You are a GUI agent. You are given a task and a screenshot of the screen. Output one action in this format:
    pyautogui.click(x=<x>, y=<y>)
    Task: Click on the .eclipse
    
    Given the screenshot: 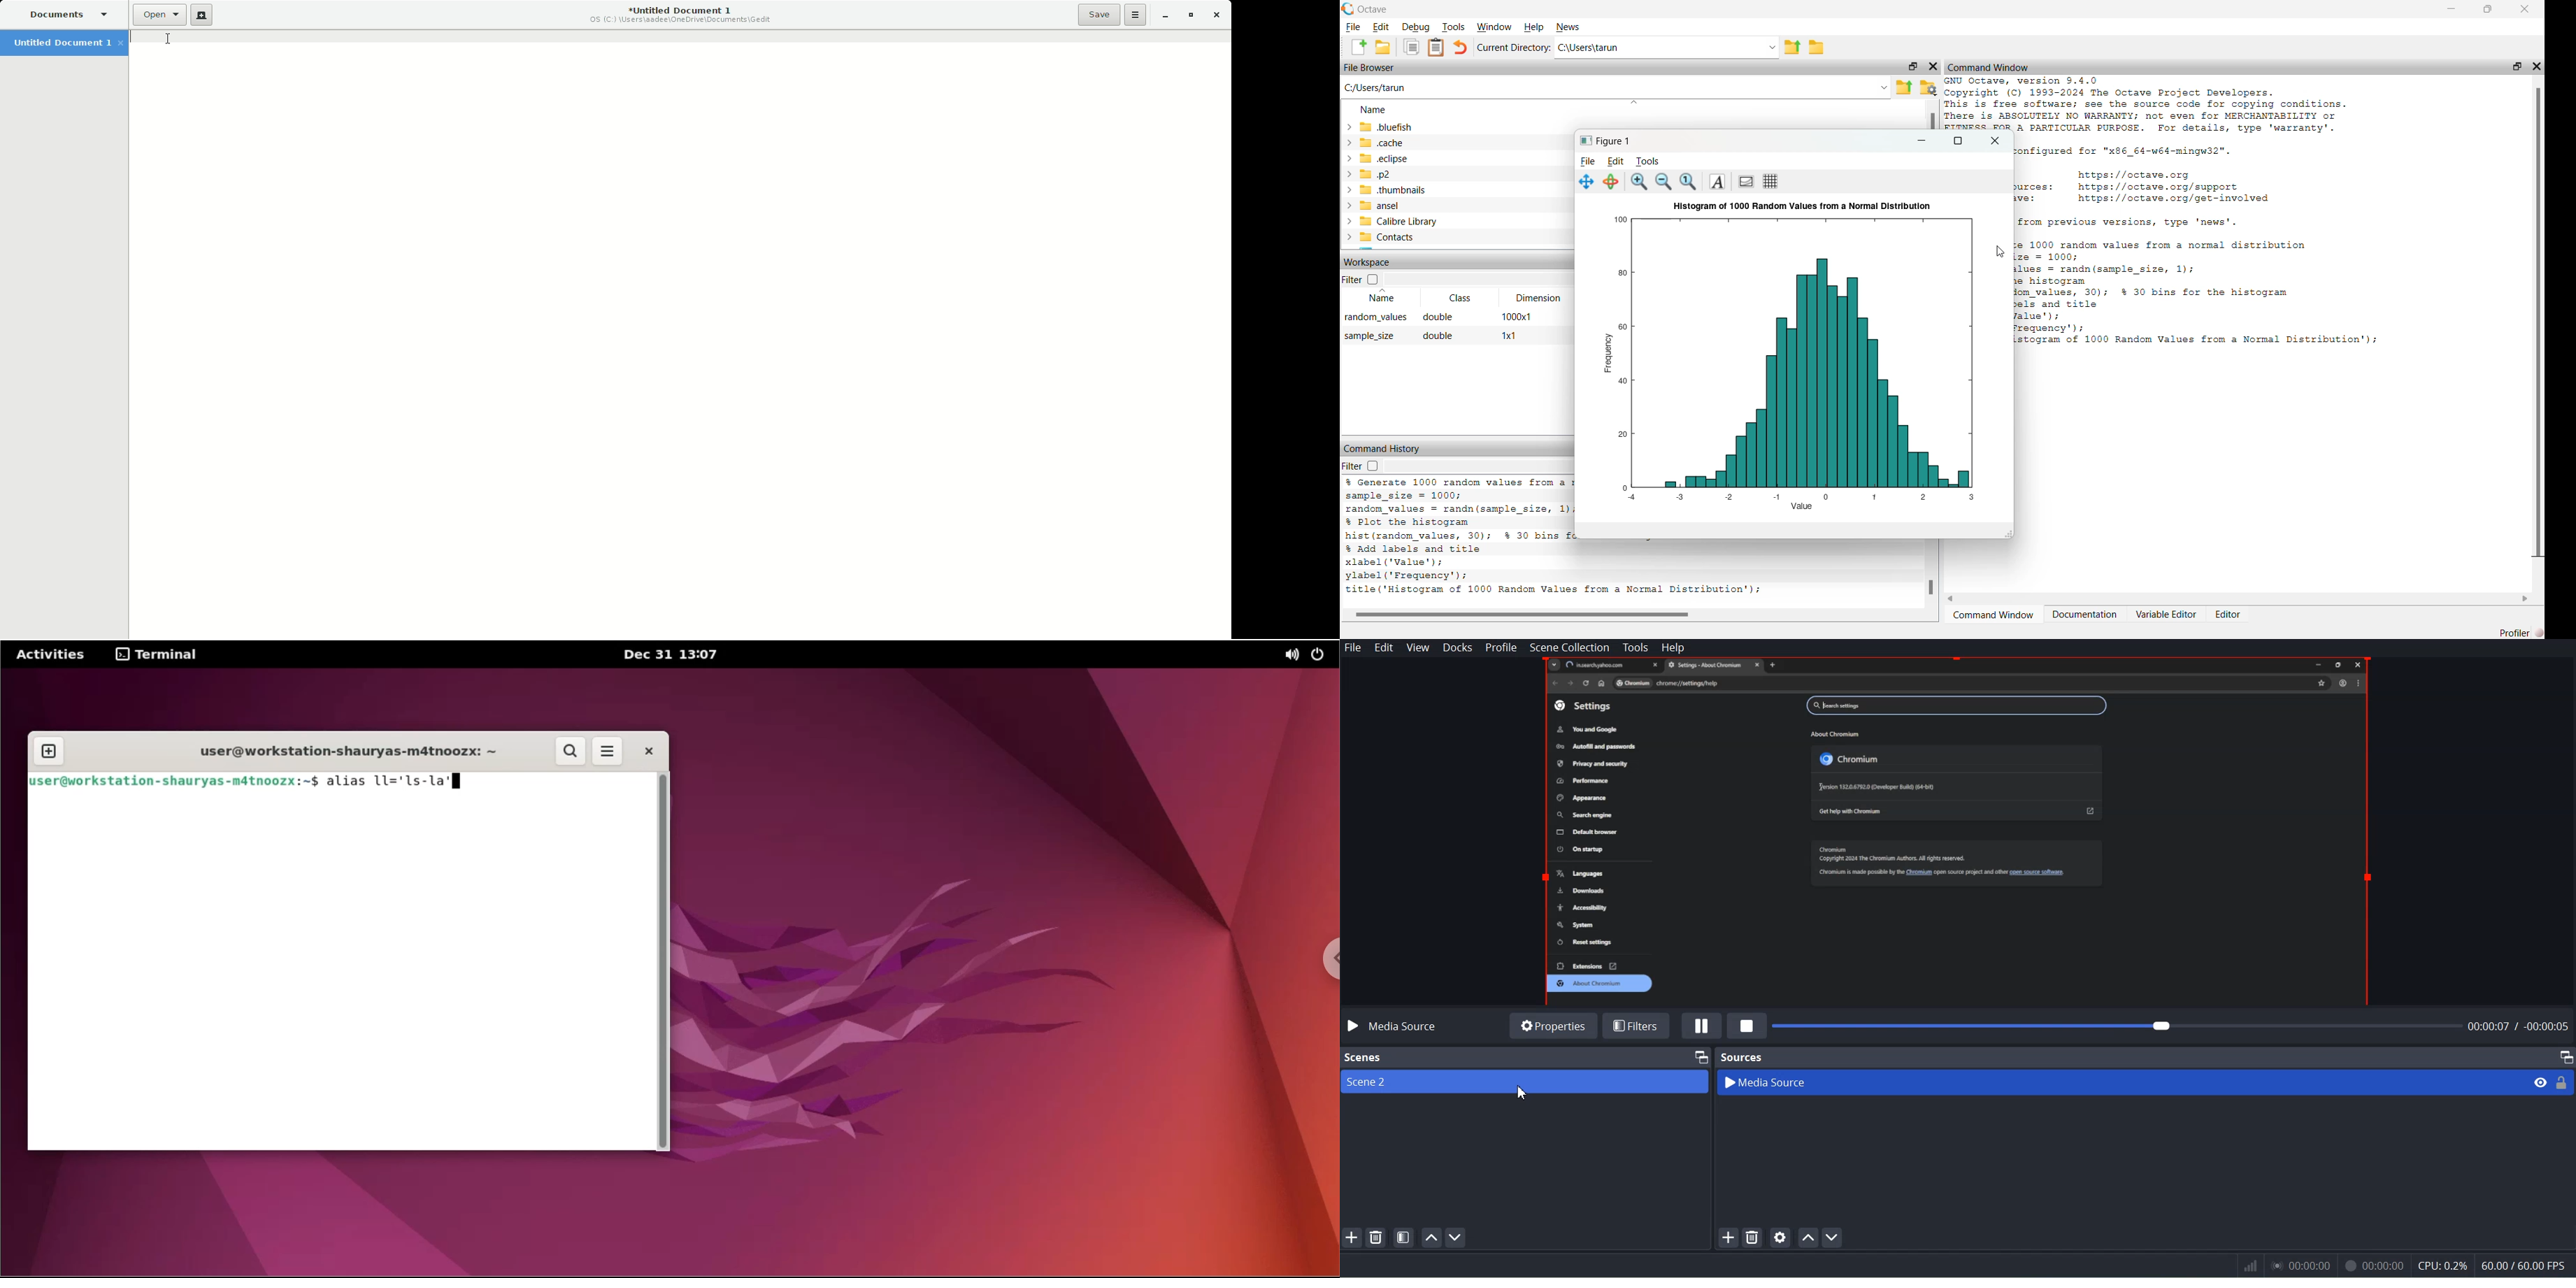 What is the action you would take?
    pyautogui.click(x=1376, y=158)
    